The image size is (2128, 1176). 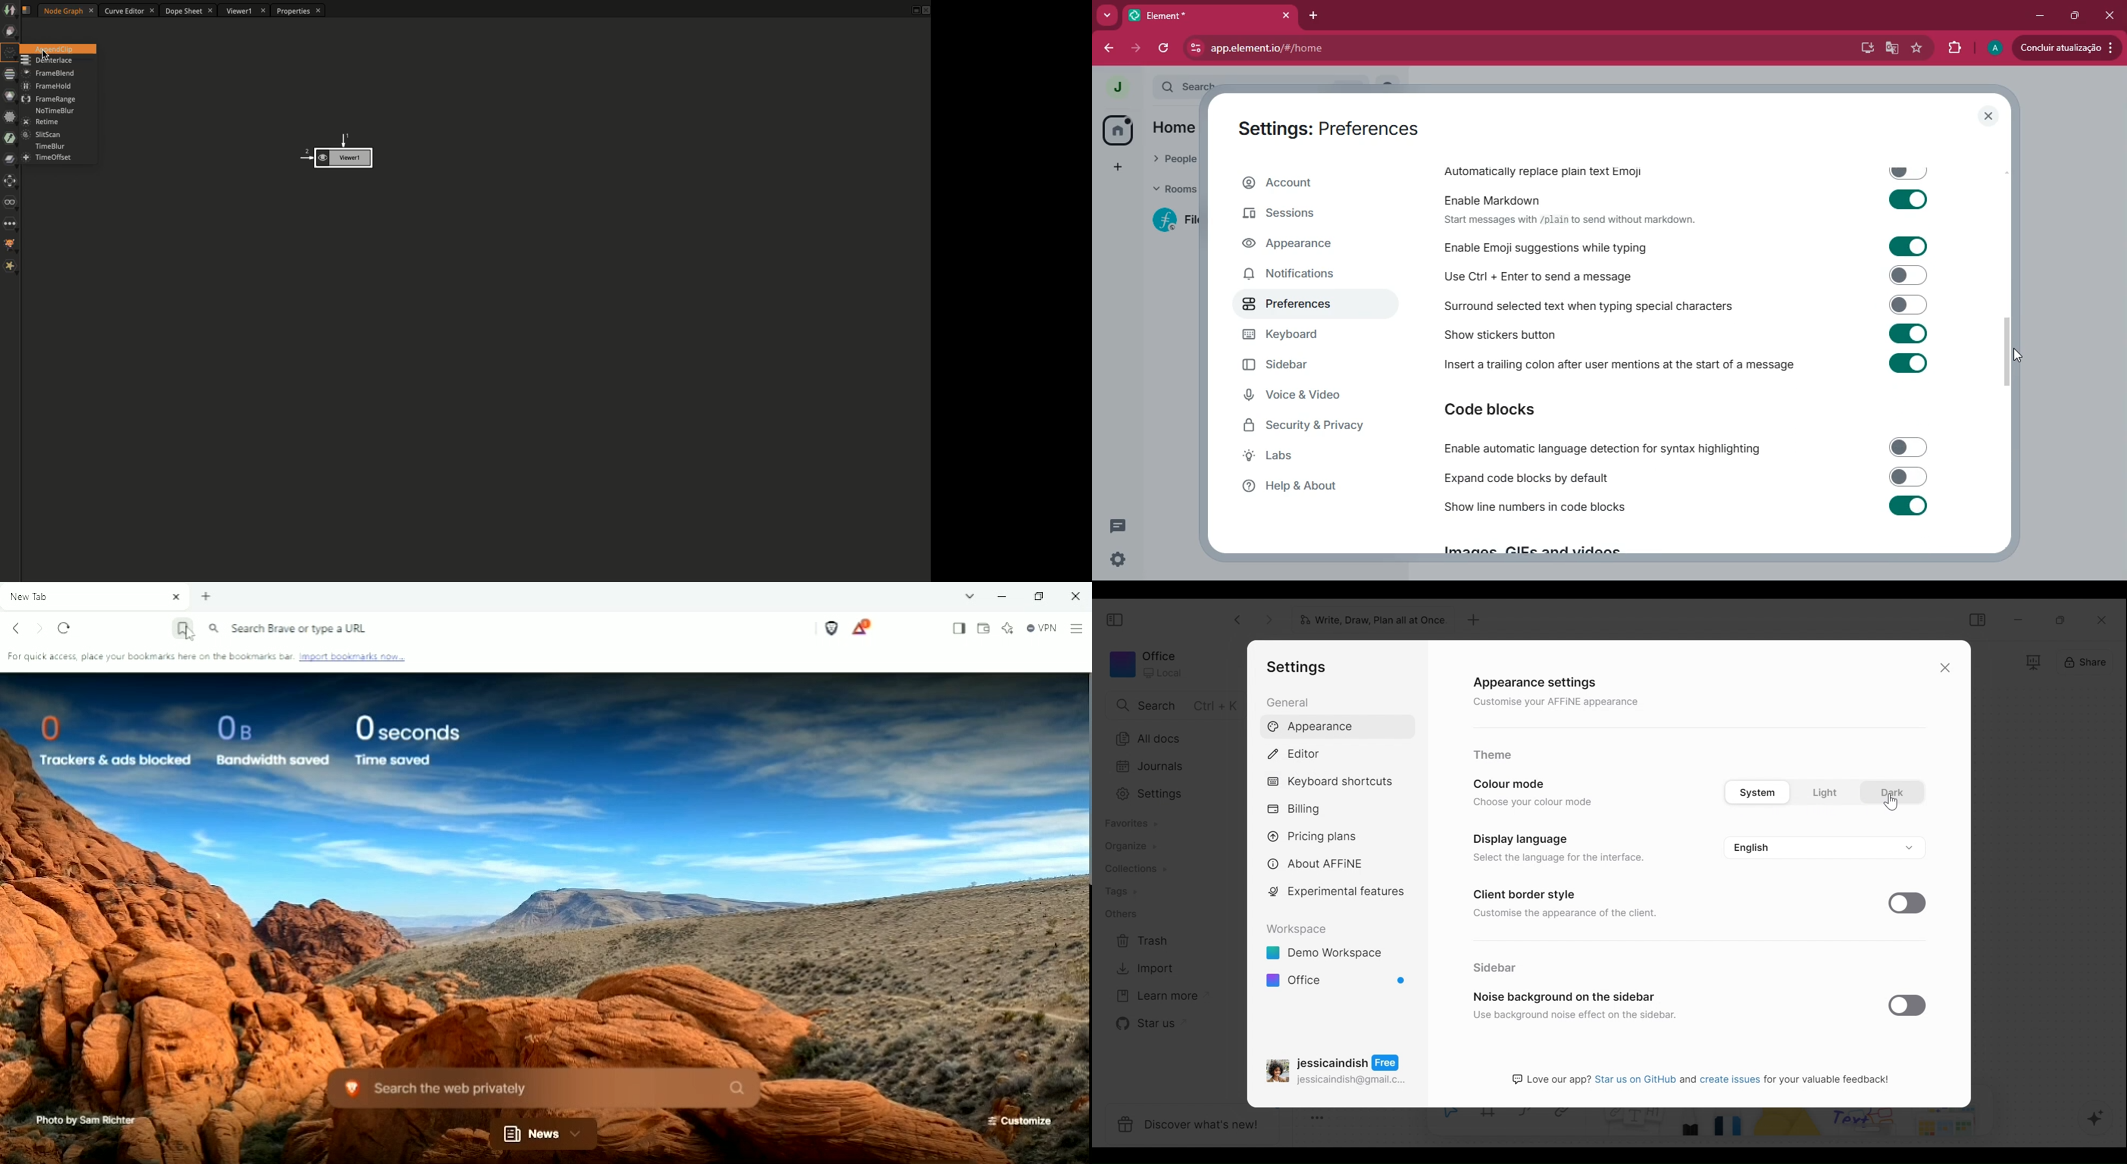 What do you see at coordinates (1528, 409) in the screenshot?
I see `code blocks` at bounding box center [1528, 409].